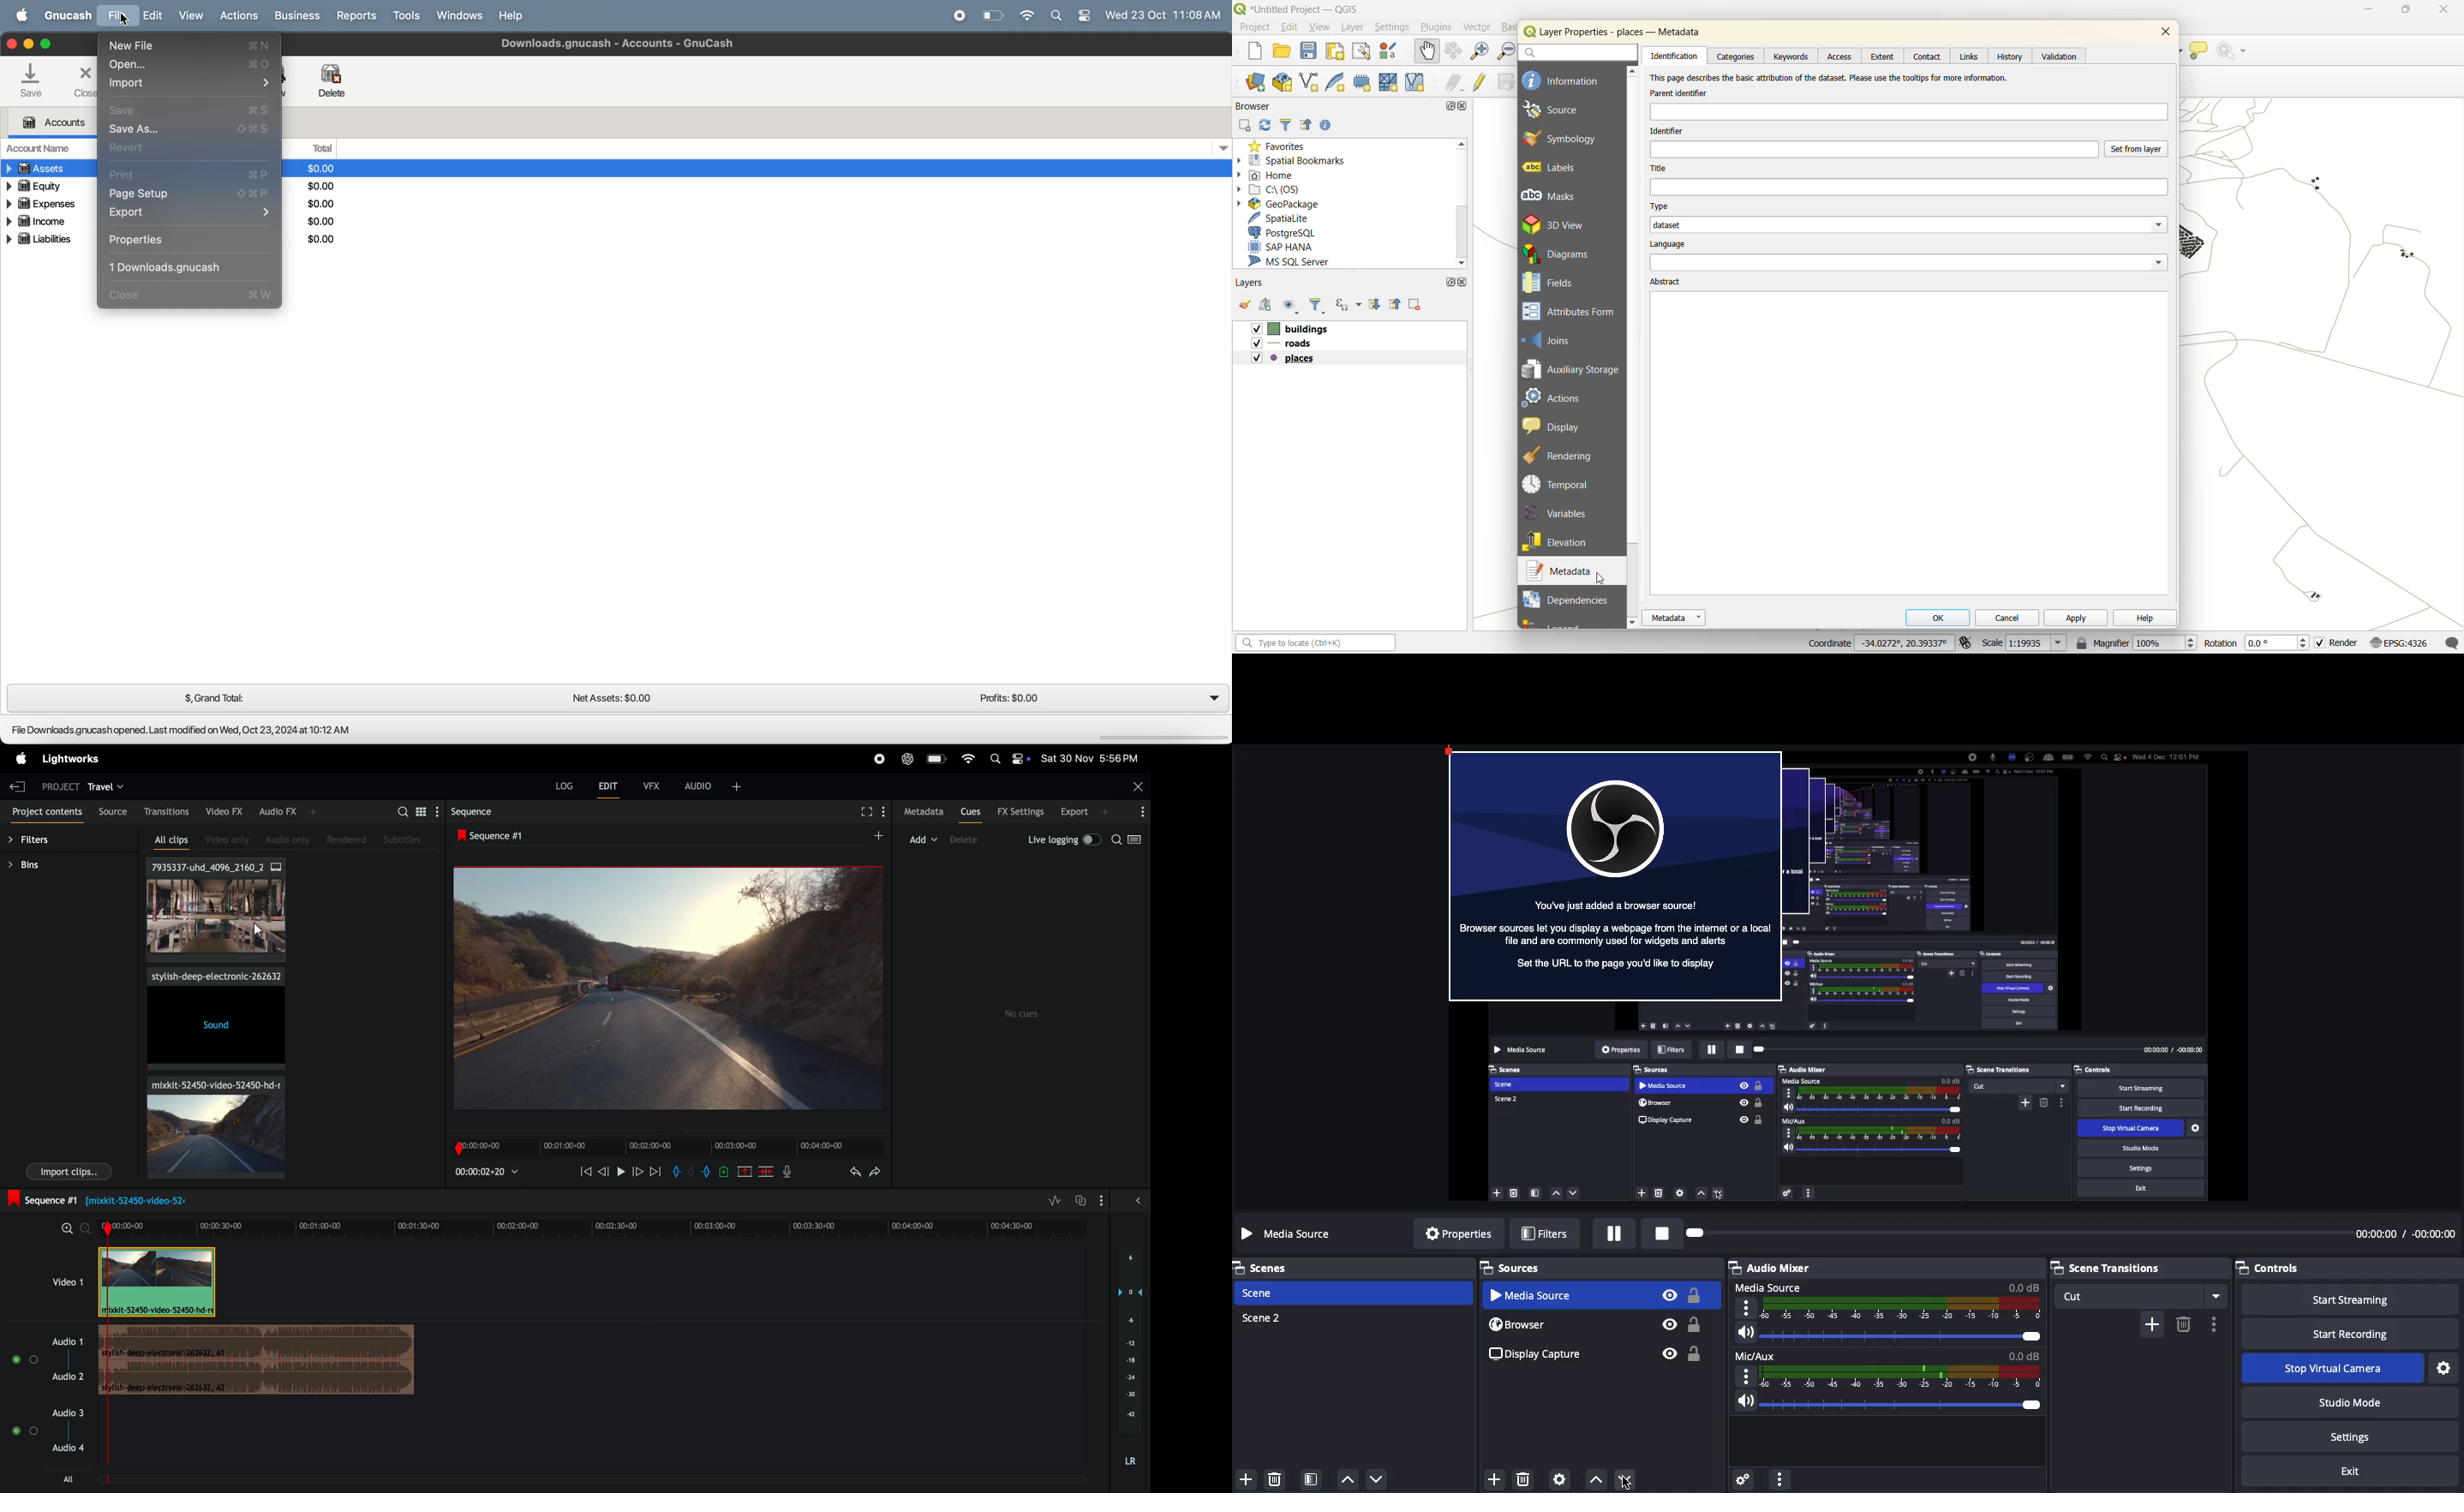 This screenshot has width=2464, height=1512. What do you see at coordinates (2138, 1266) in the screenshot?
I see `Scene transition` at bounding box center [2138, 1266].